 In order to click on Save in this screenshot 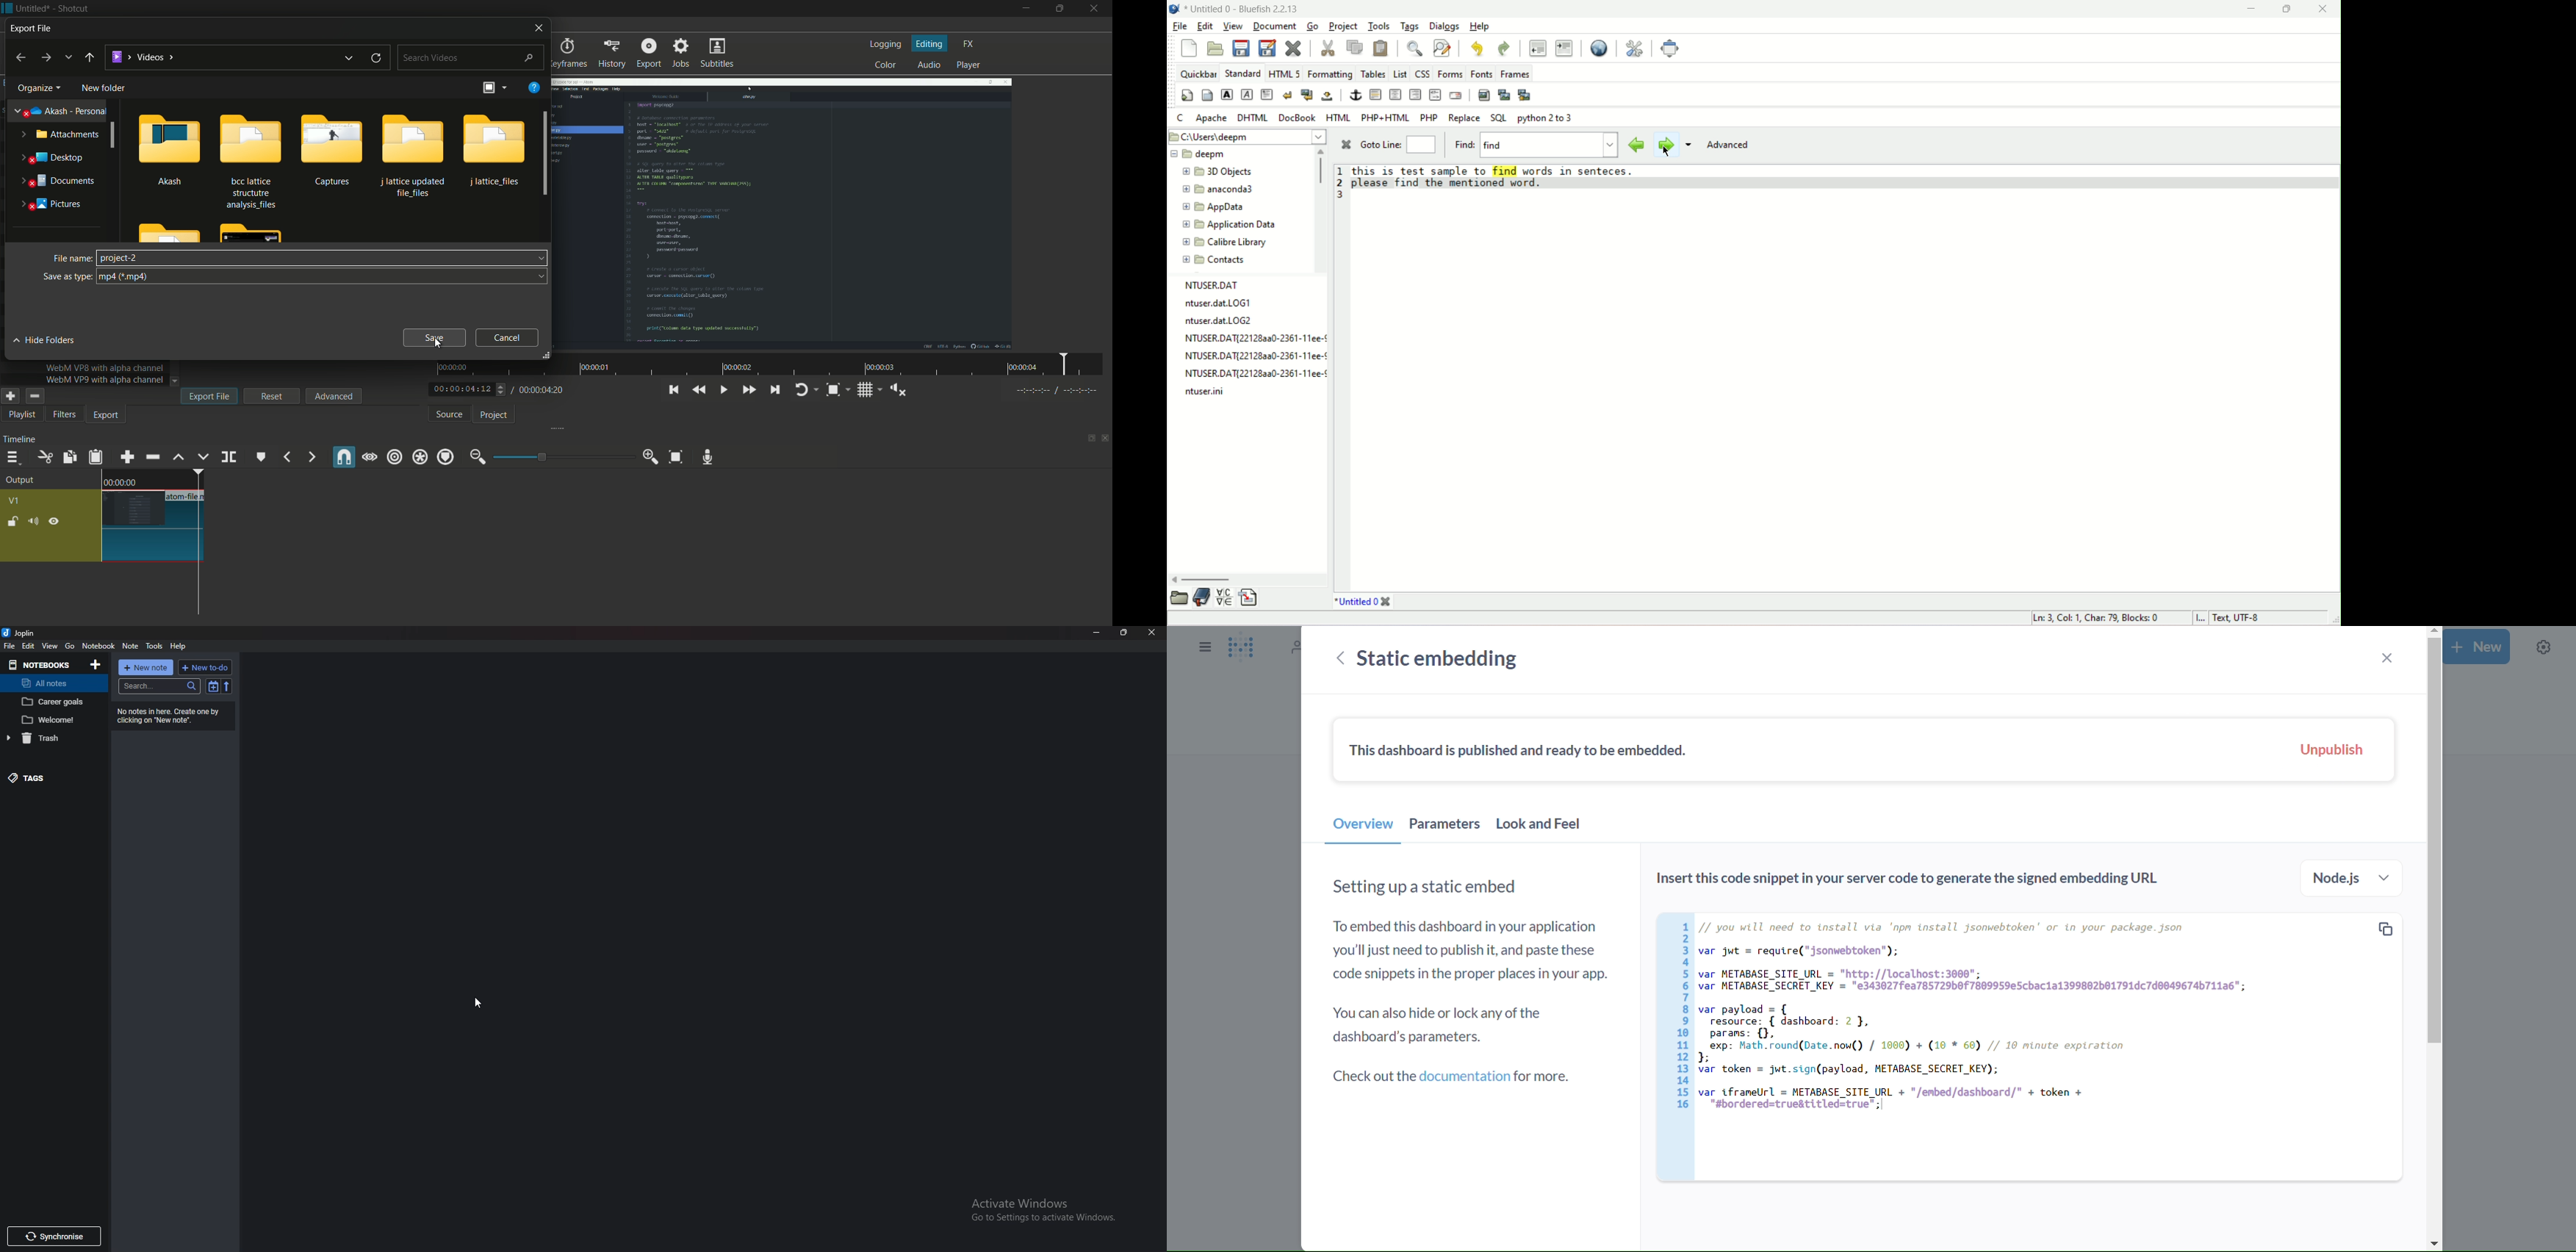, I will do `click(435, 338)`.